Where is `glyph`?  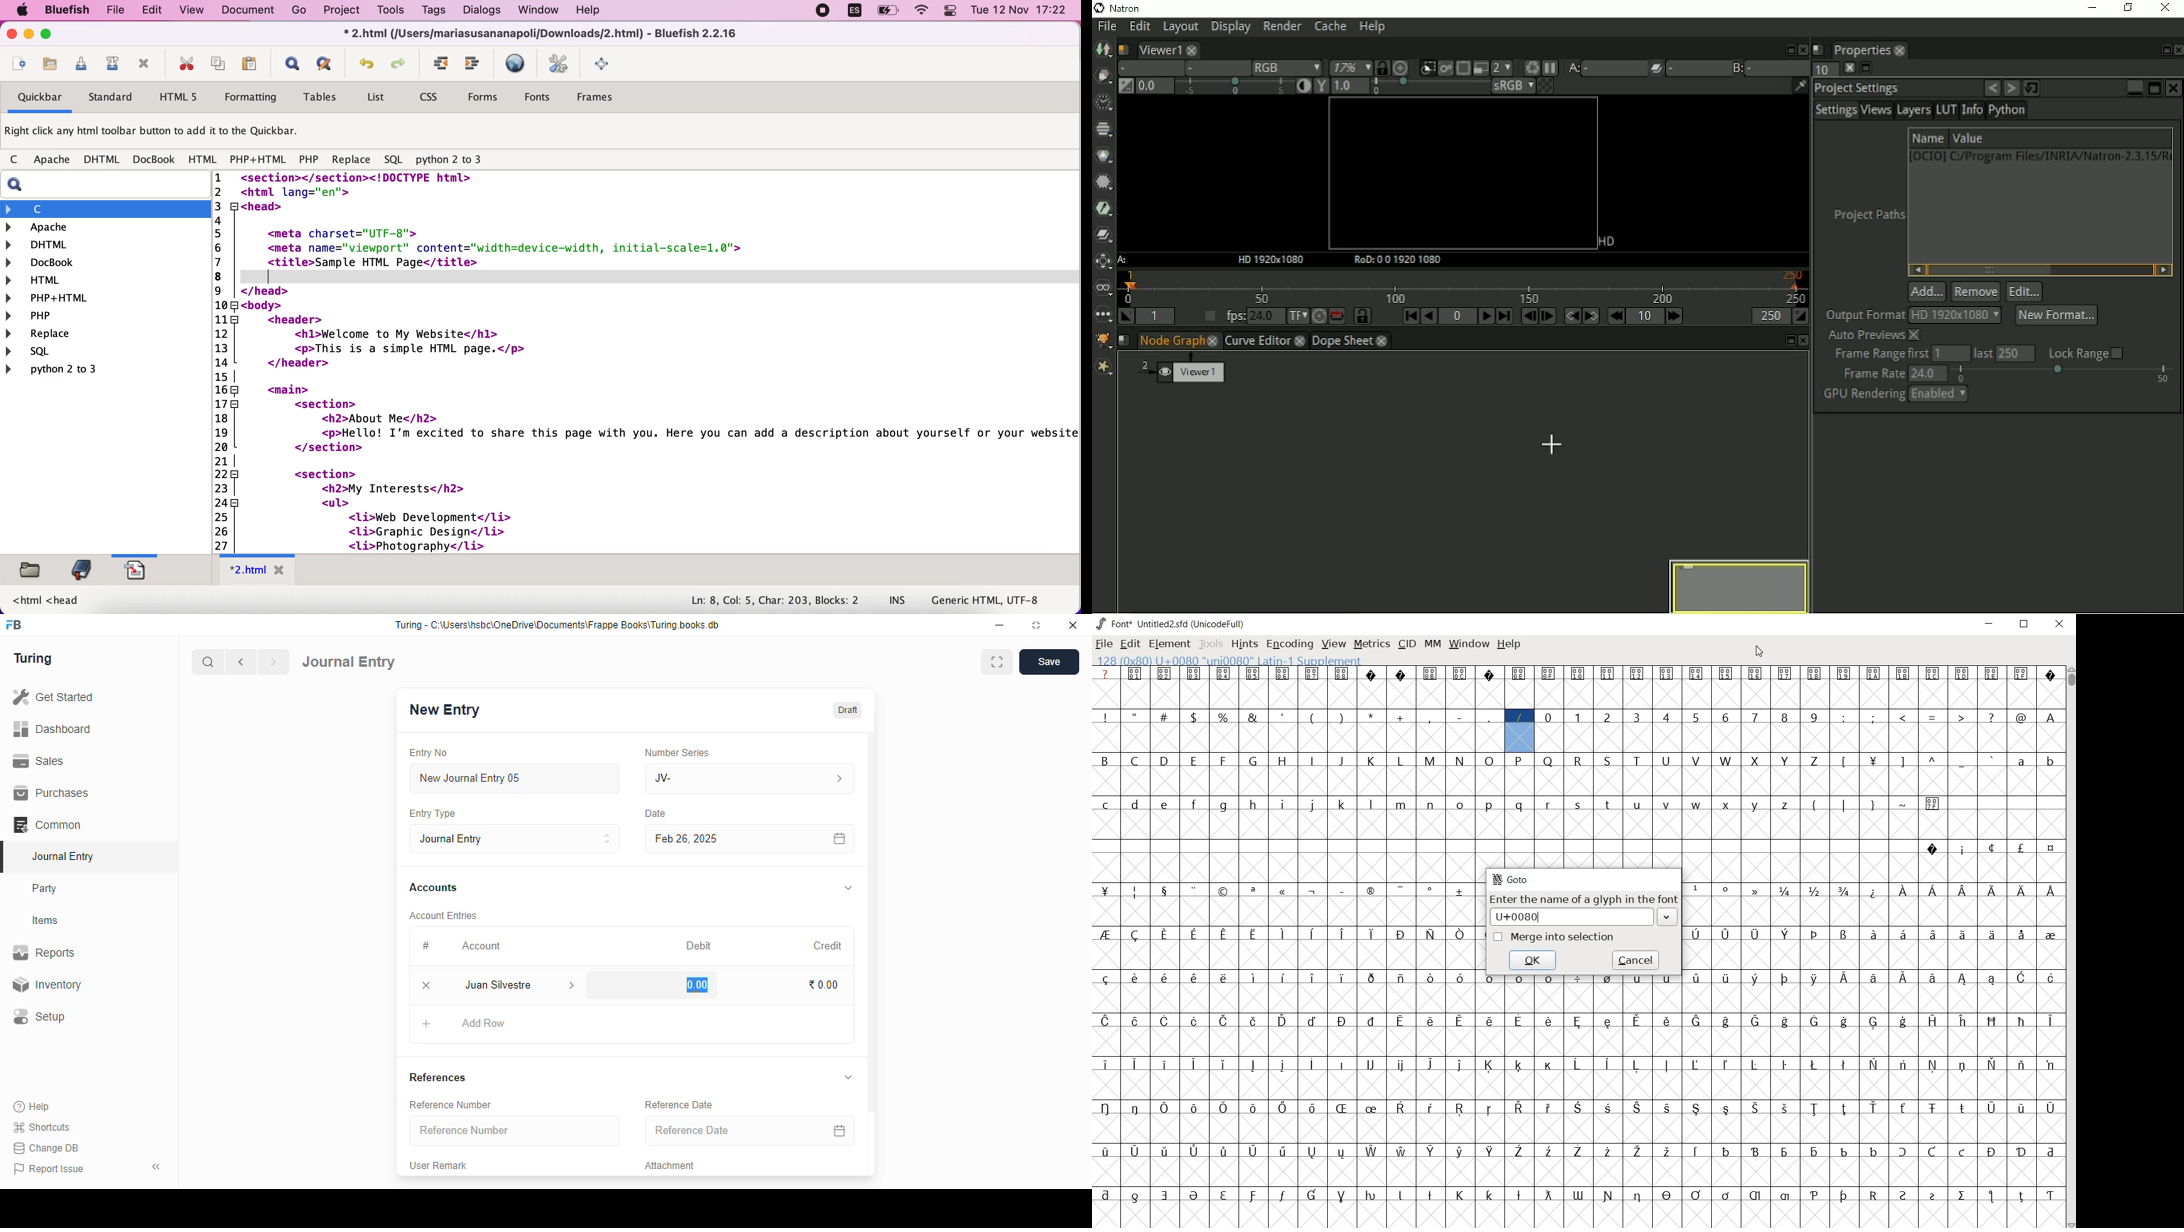
glyph is located at coordinates (1518, 1151).